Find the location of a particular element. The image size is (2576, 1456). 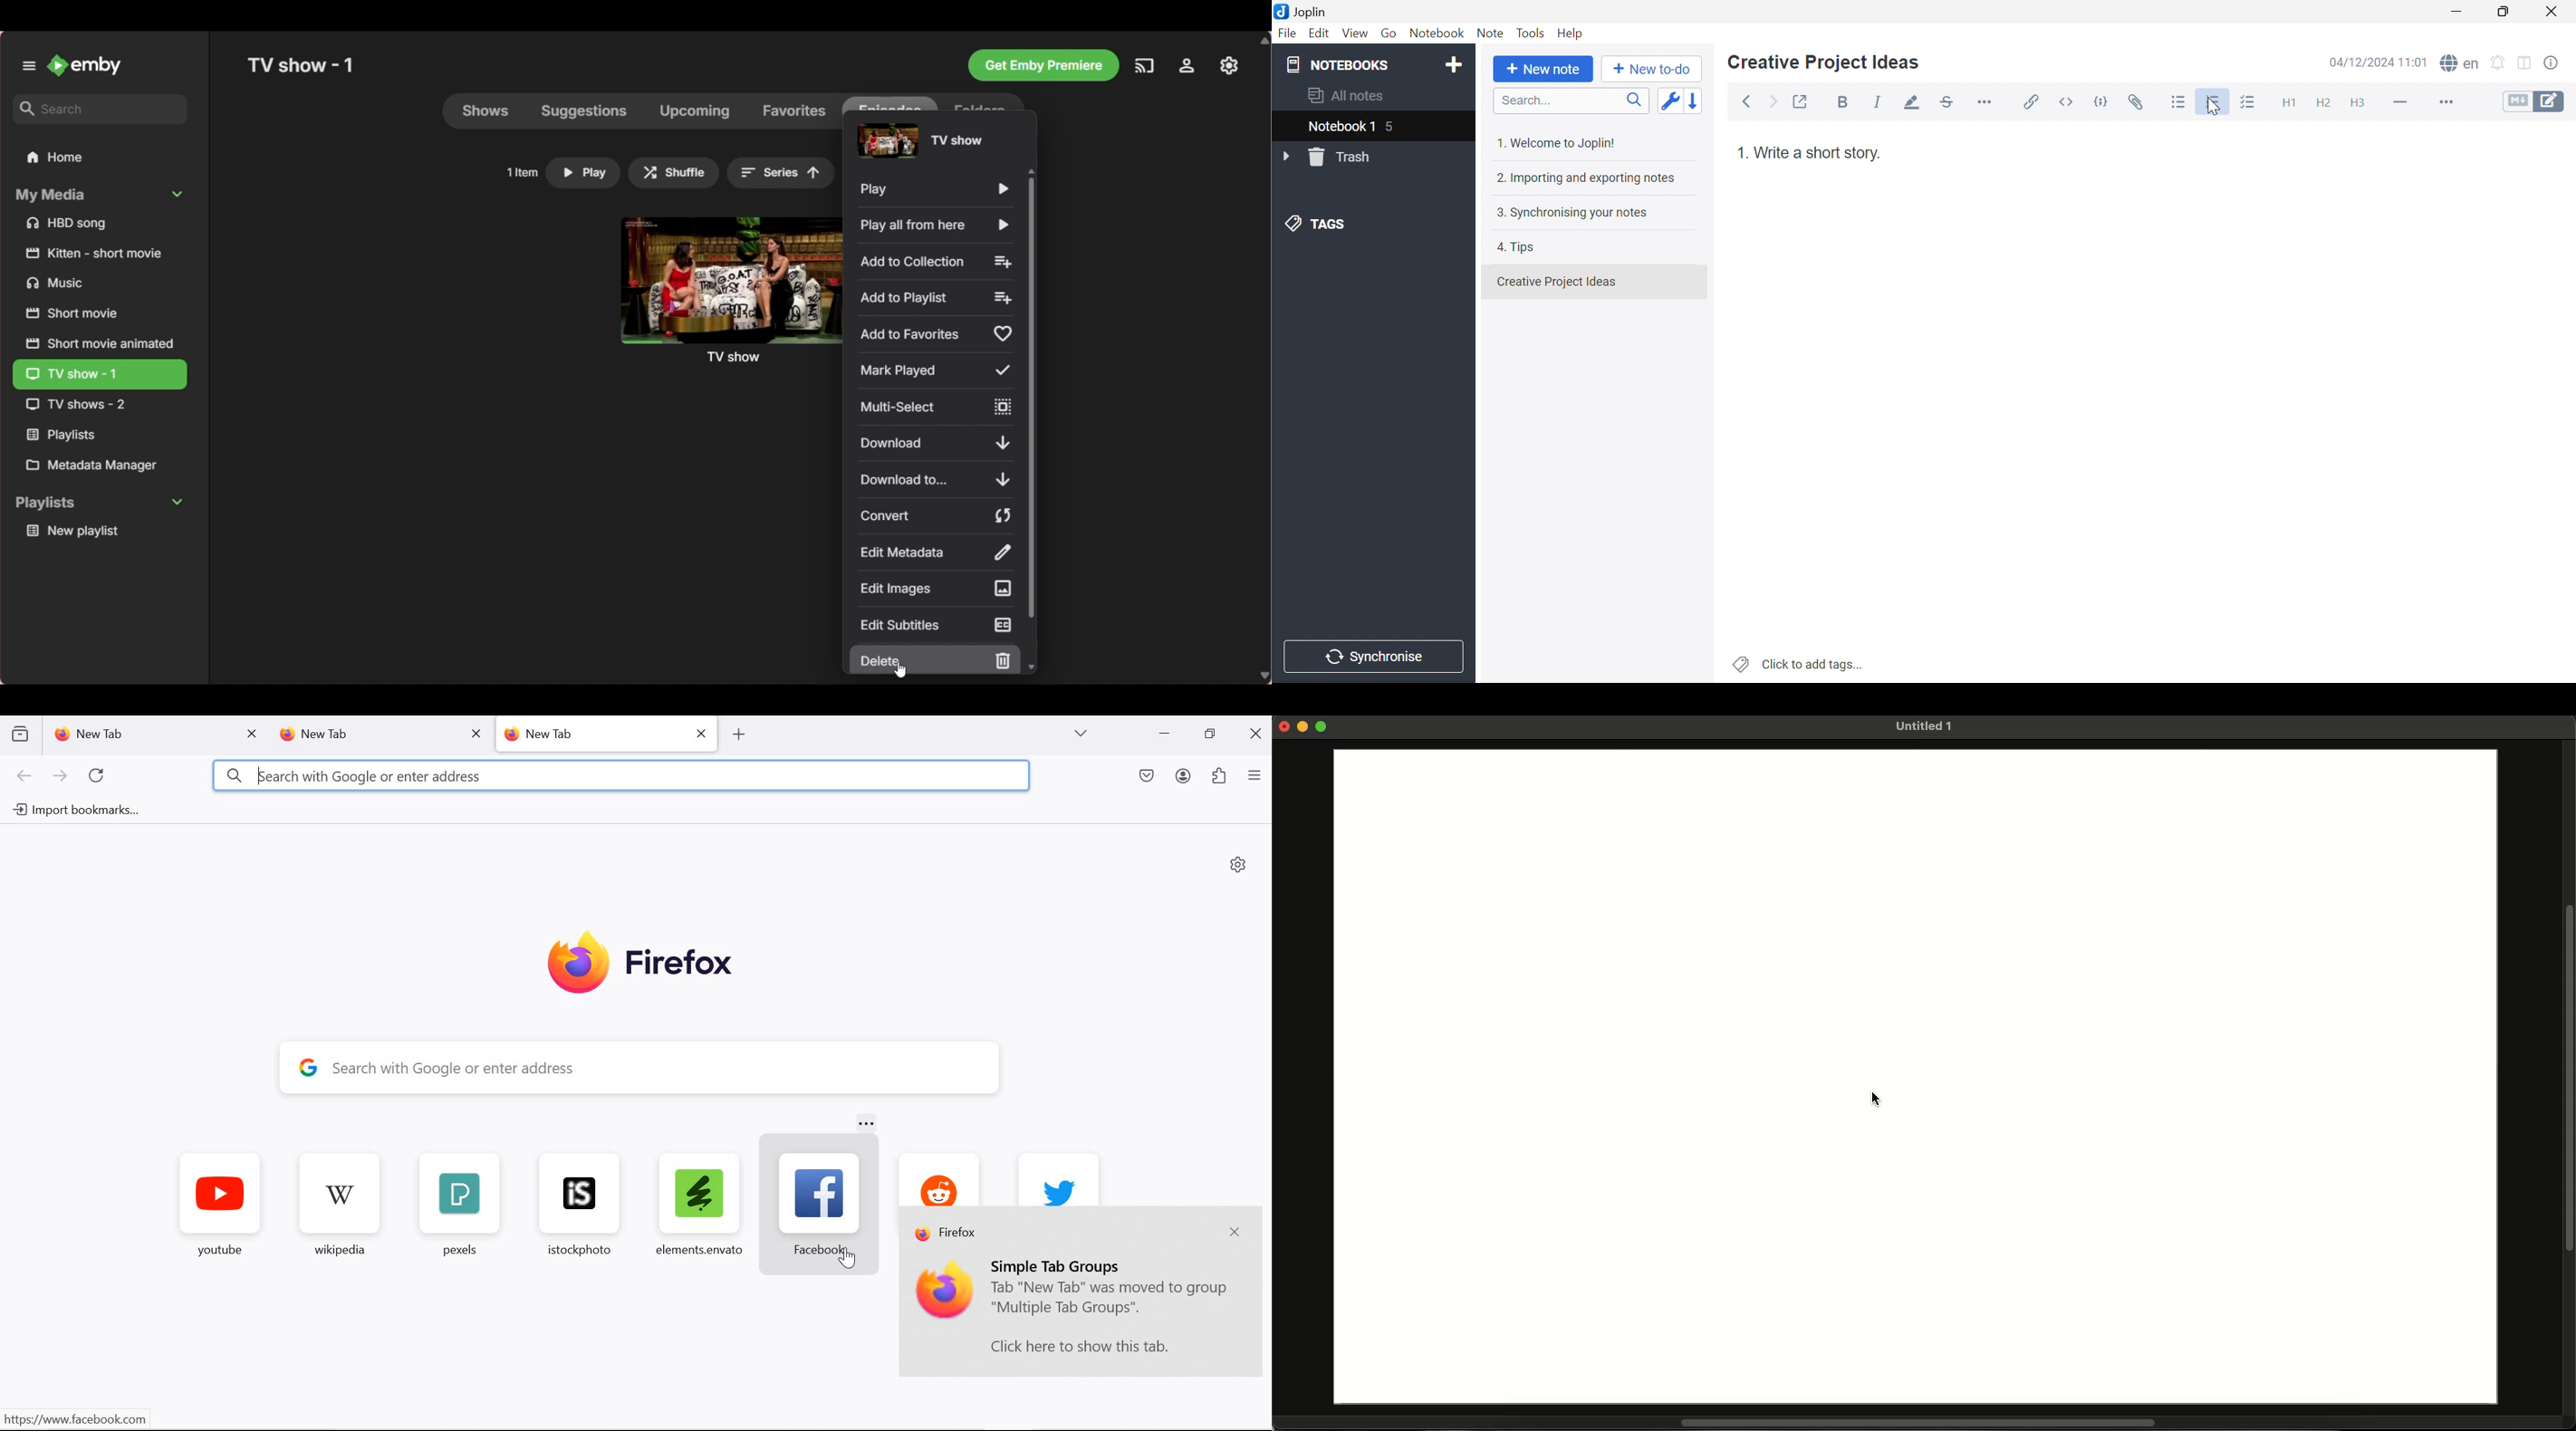

Minimize is located at coordinates (2461, 12).